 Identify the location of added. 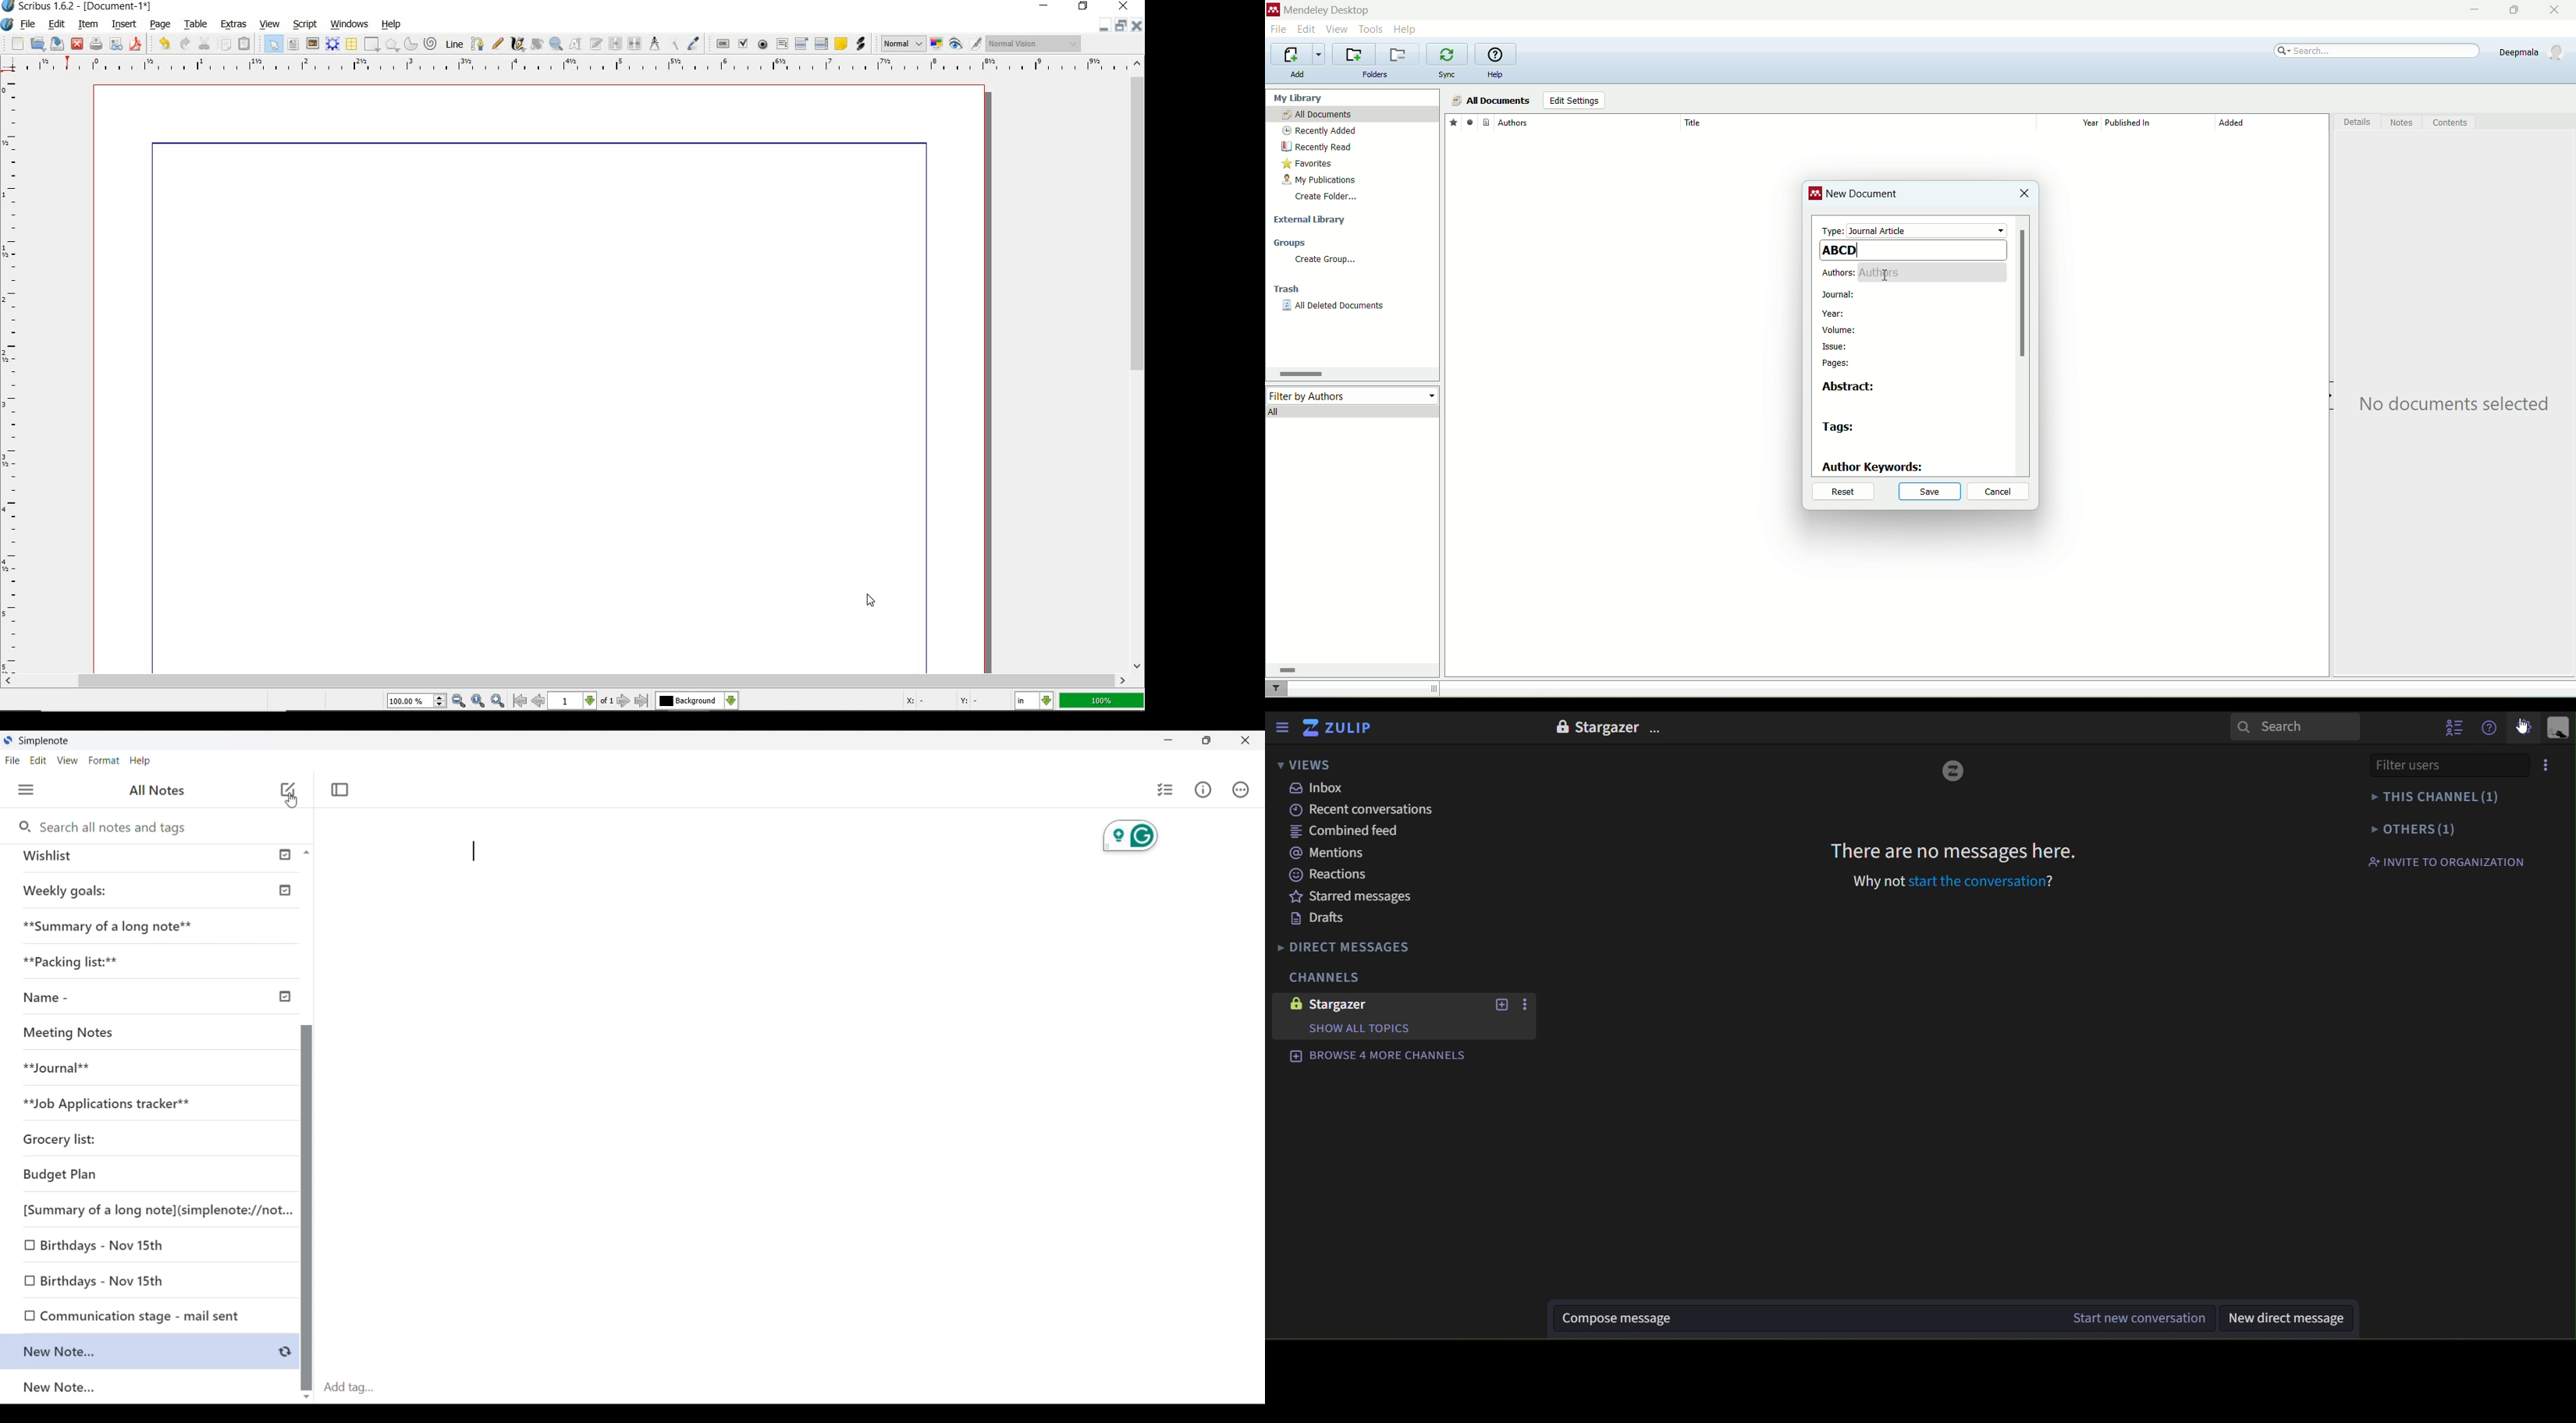
(2272, 126).